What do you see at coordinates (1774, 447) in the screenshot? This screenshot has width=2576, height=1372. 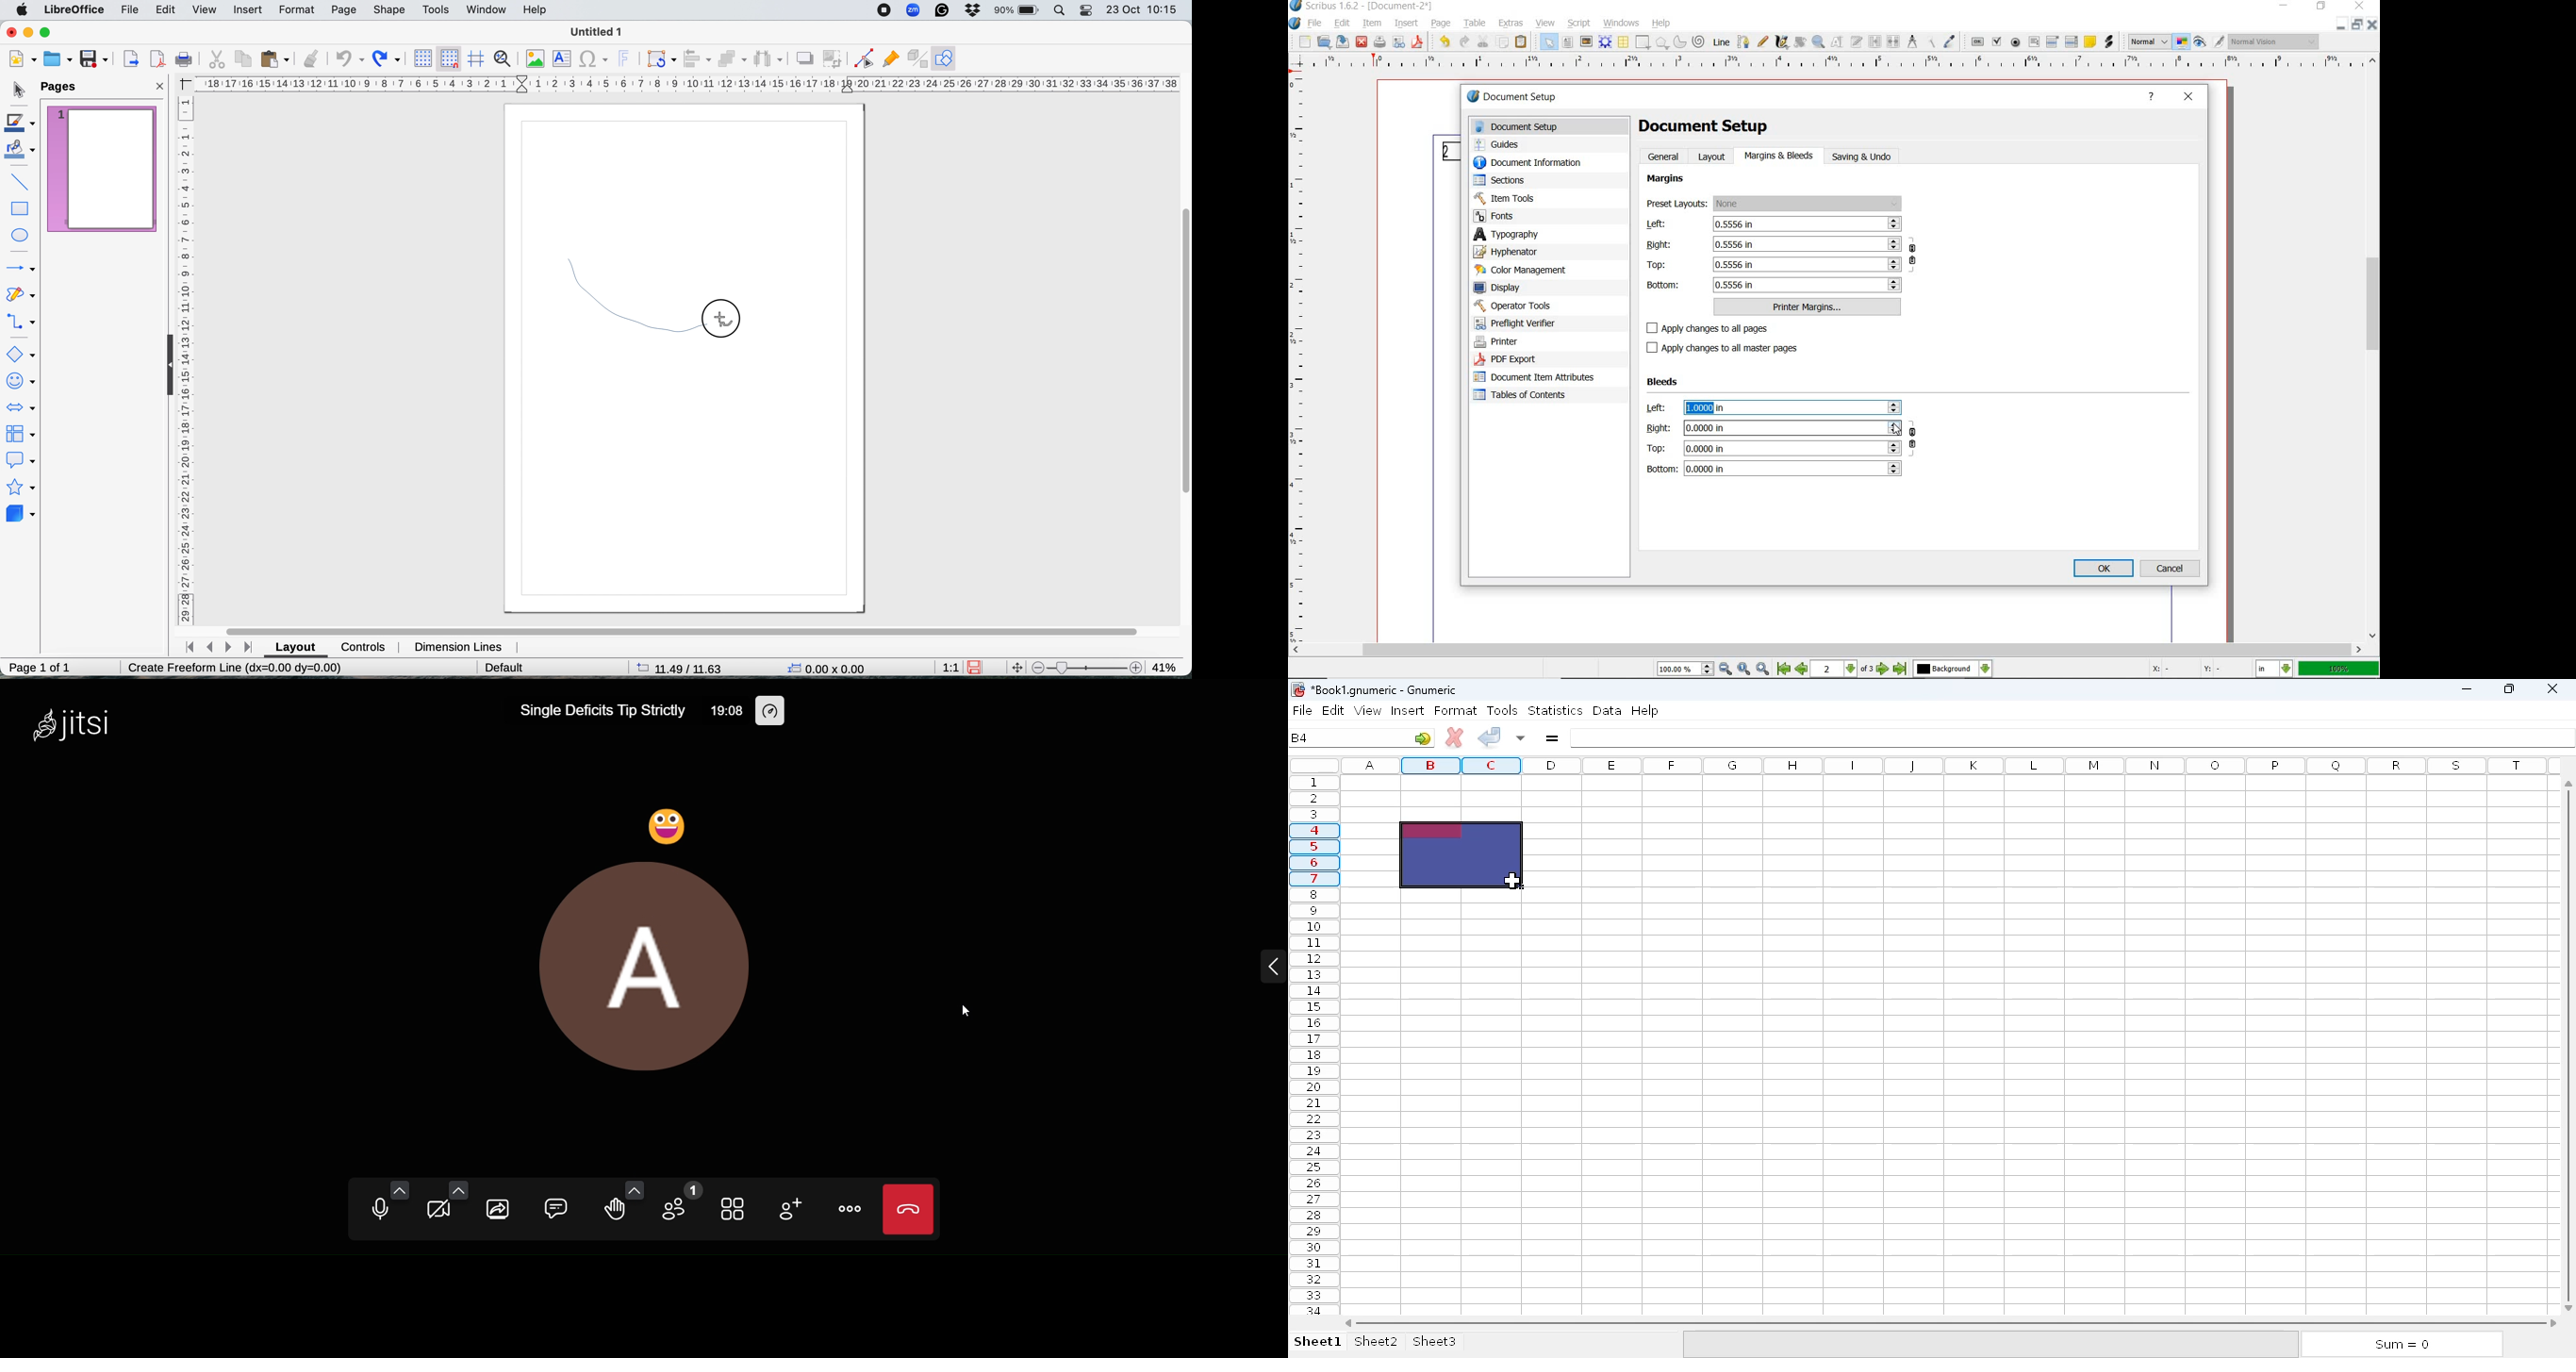 I see `Top` at bounding box center [1774, 447].